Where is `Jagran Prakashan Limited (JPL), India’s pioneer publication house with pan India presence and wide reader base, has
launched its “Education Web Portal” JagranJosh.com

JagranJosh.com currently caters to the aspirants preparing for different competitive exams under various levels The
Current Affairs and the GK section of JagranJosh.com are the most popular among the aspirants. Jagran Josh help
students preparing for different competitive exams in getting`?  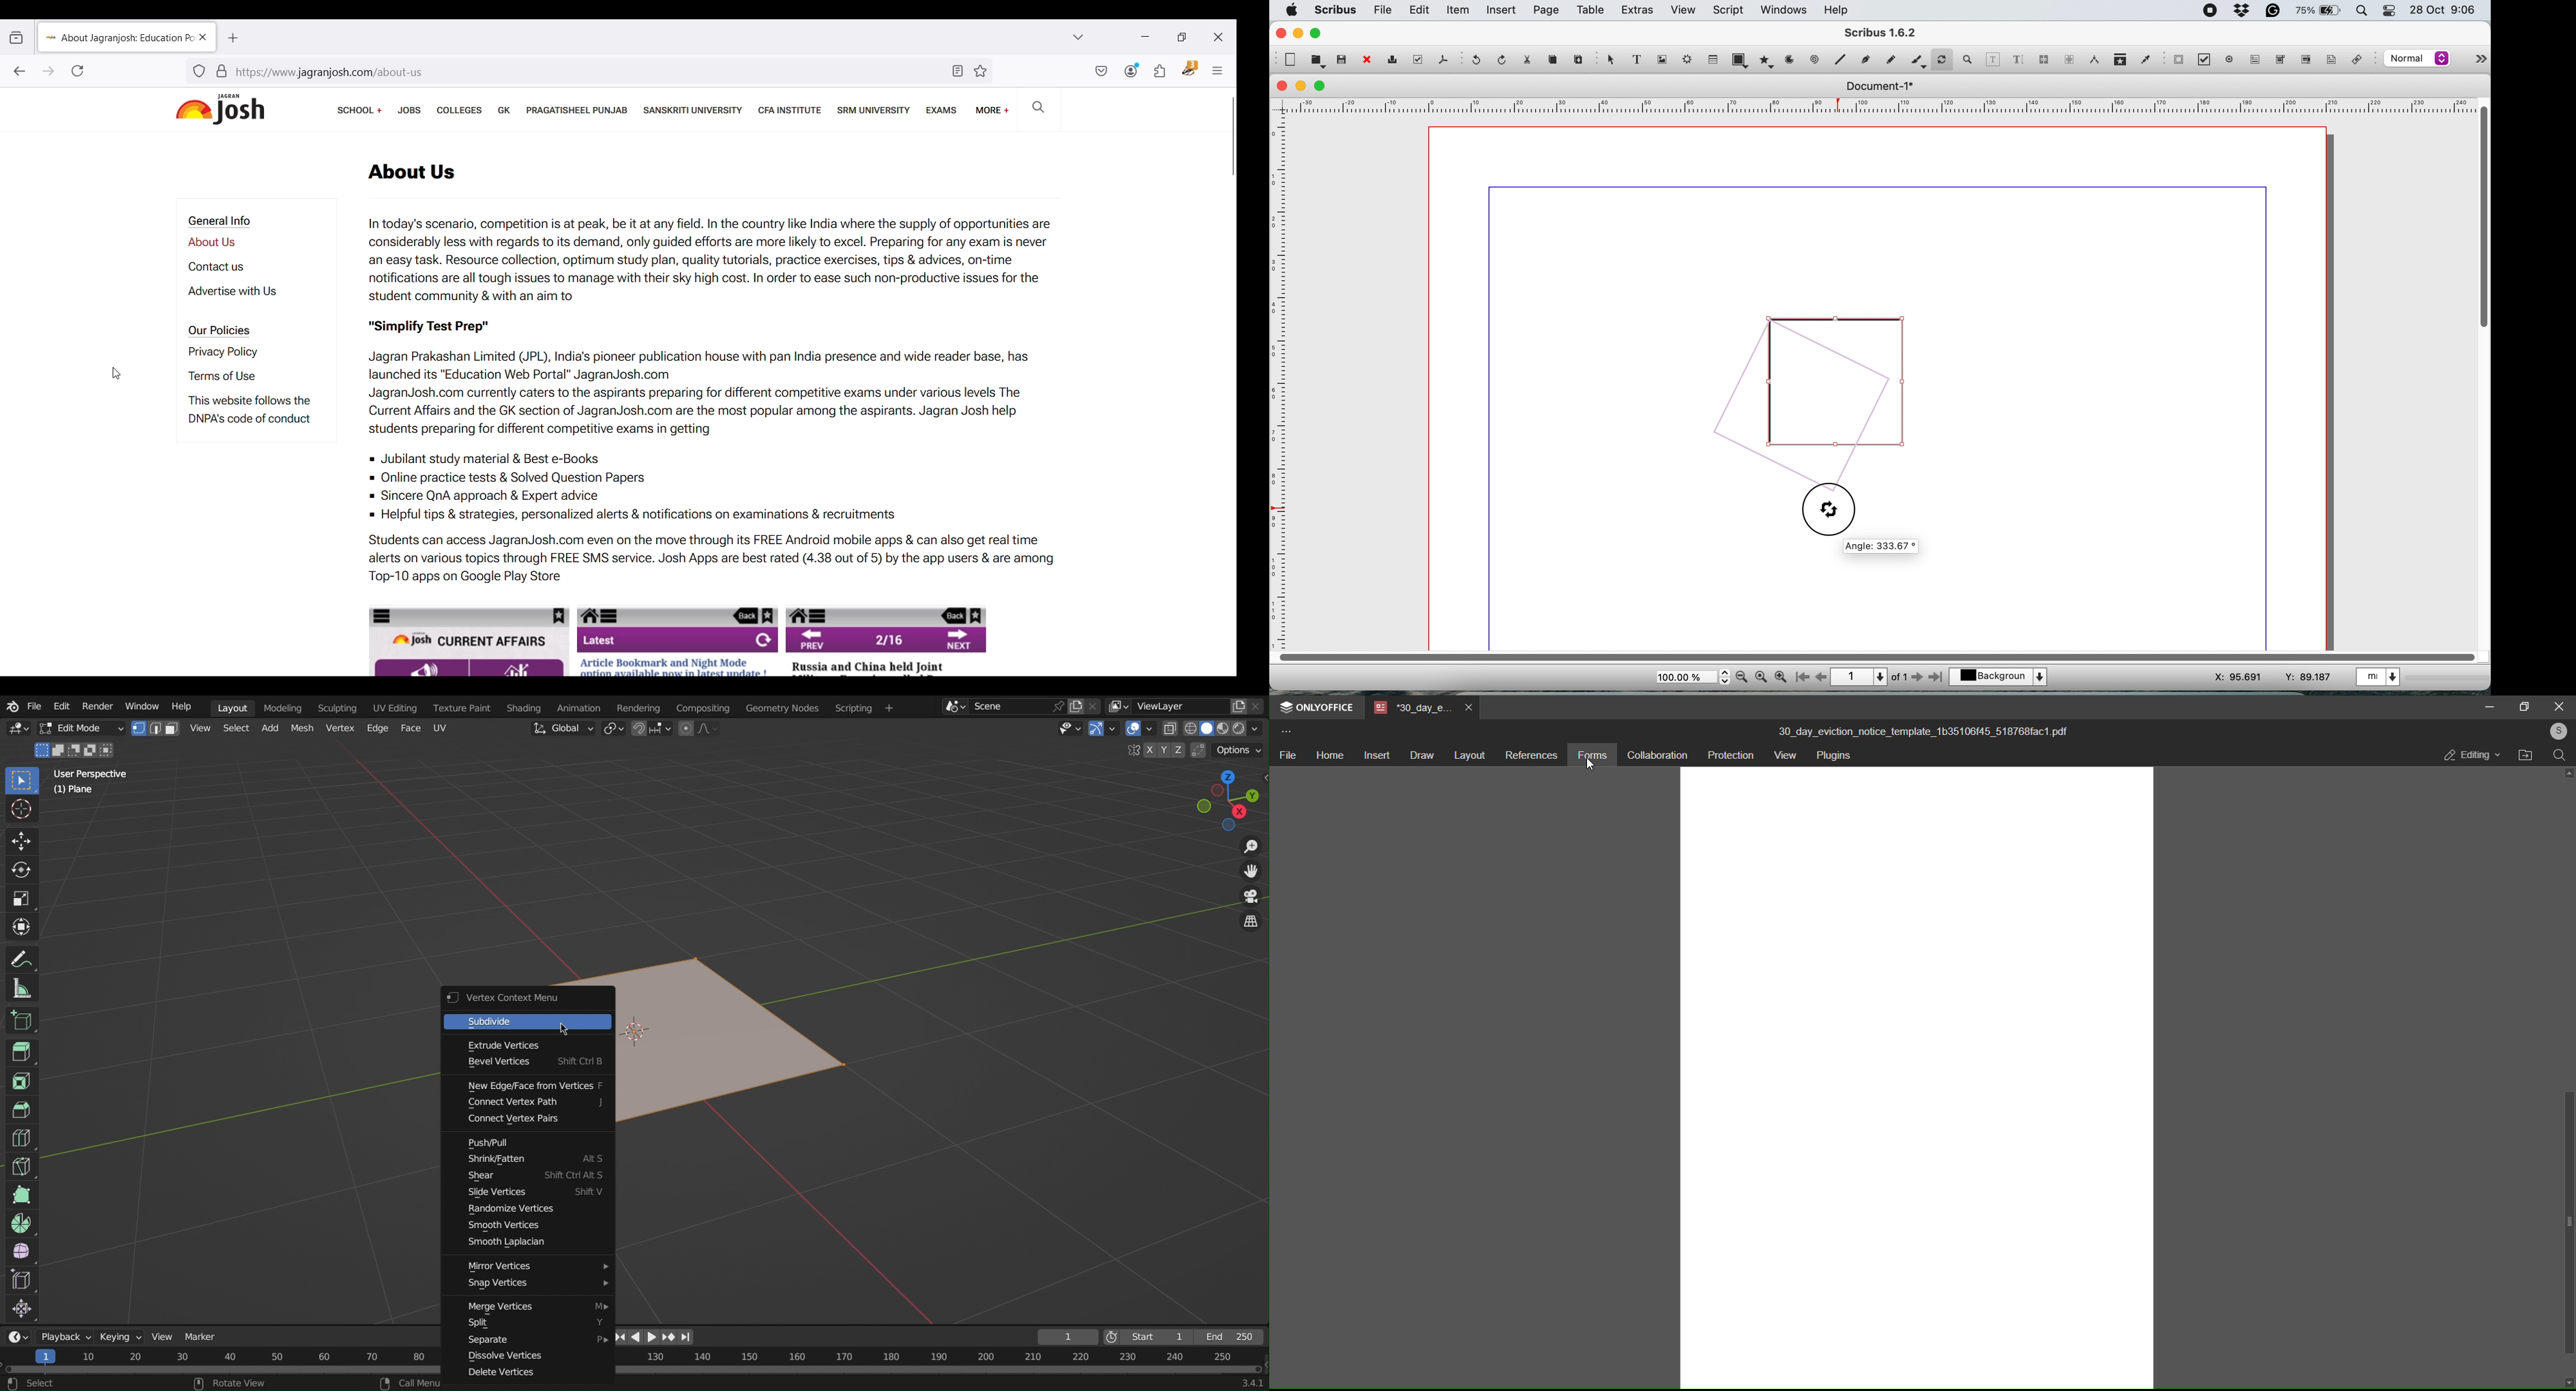
Jagran Prakashan Limited (JPL), India’s pioneer publication house with pan India presence and wide reader base, has
launched its “Education Web Portal” JagranJosh.com

JagranJosh.com currently caters to the aspirants preparing for different competitive exams under various levels The
Current Affairs and the GK section of JagranJosh.com are the most popular among the aspirants. Jagran Josh help
students preparing for different competitive exams in getting is located at coordinates (705, 393).